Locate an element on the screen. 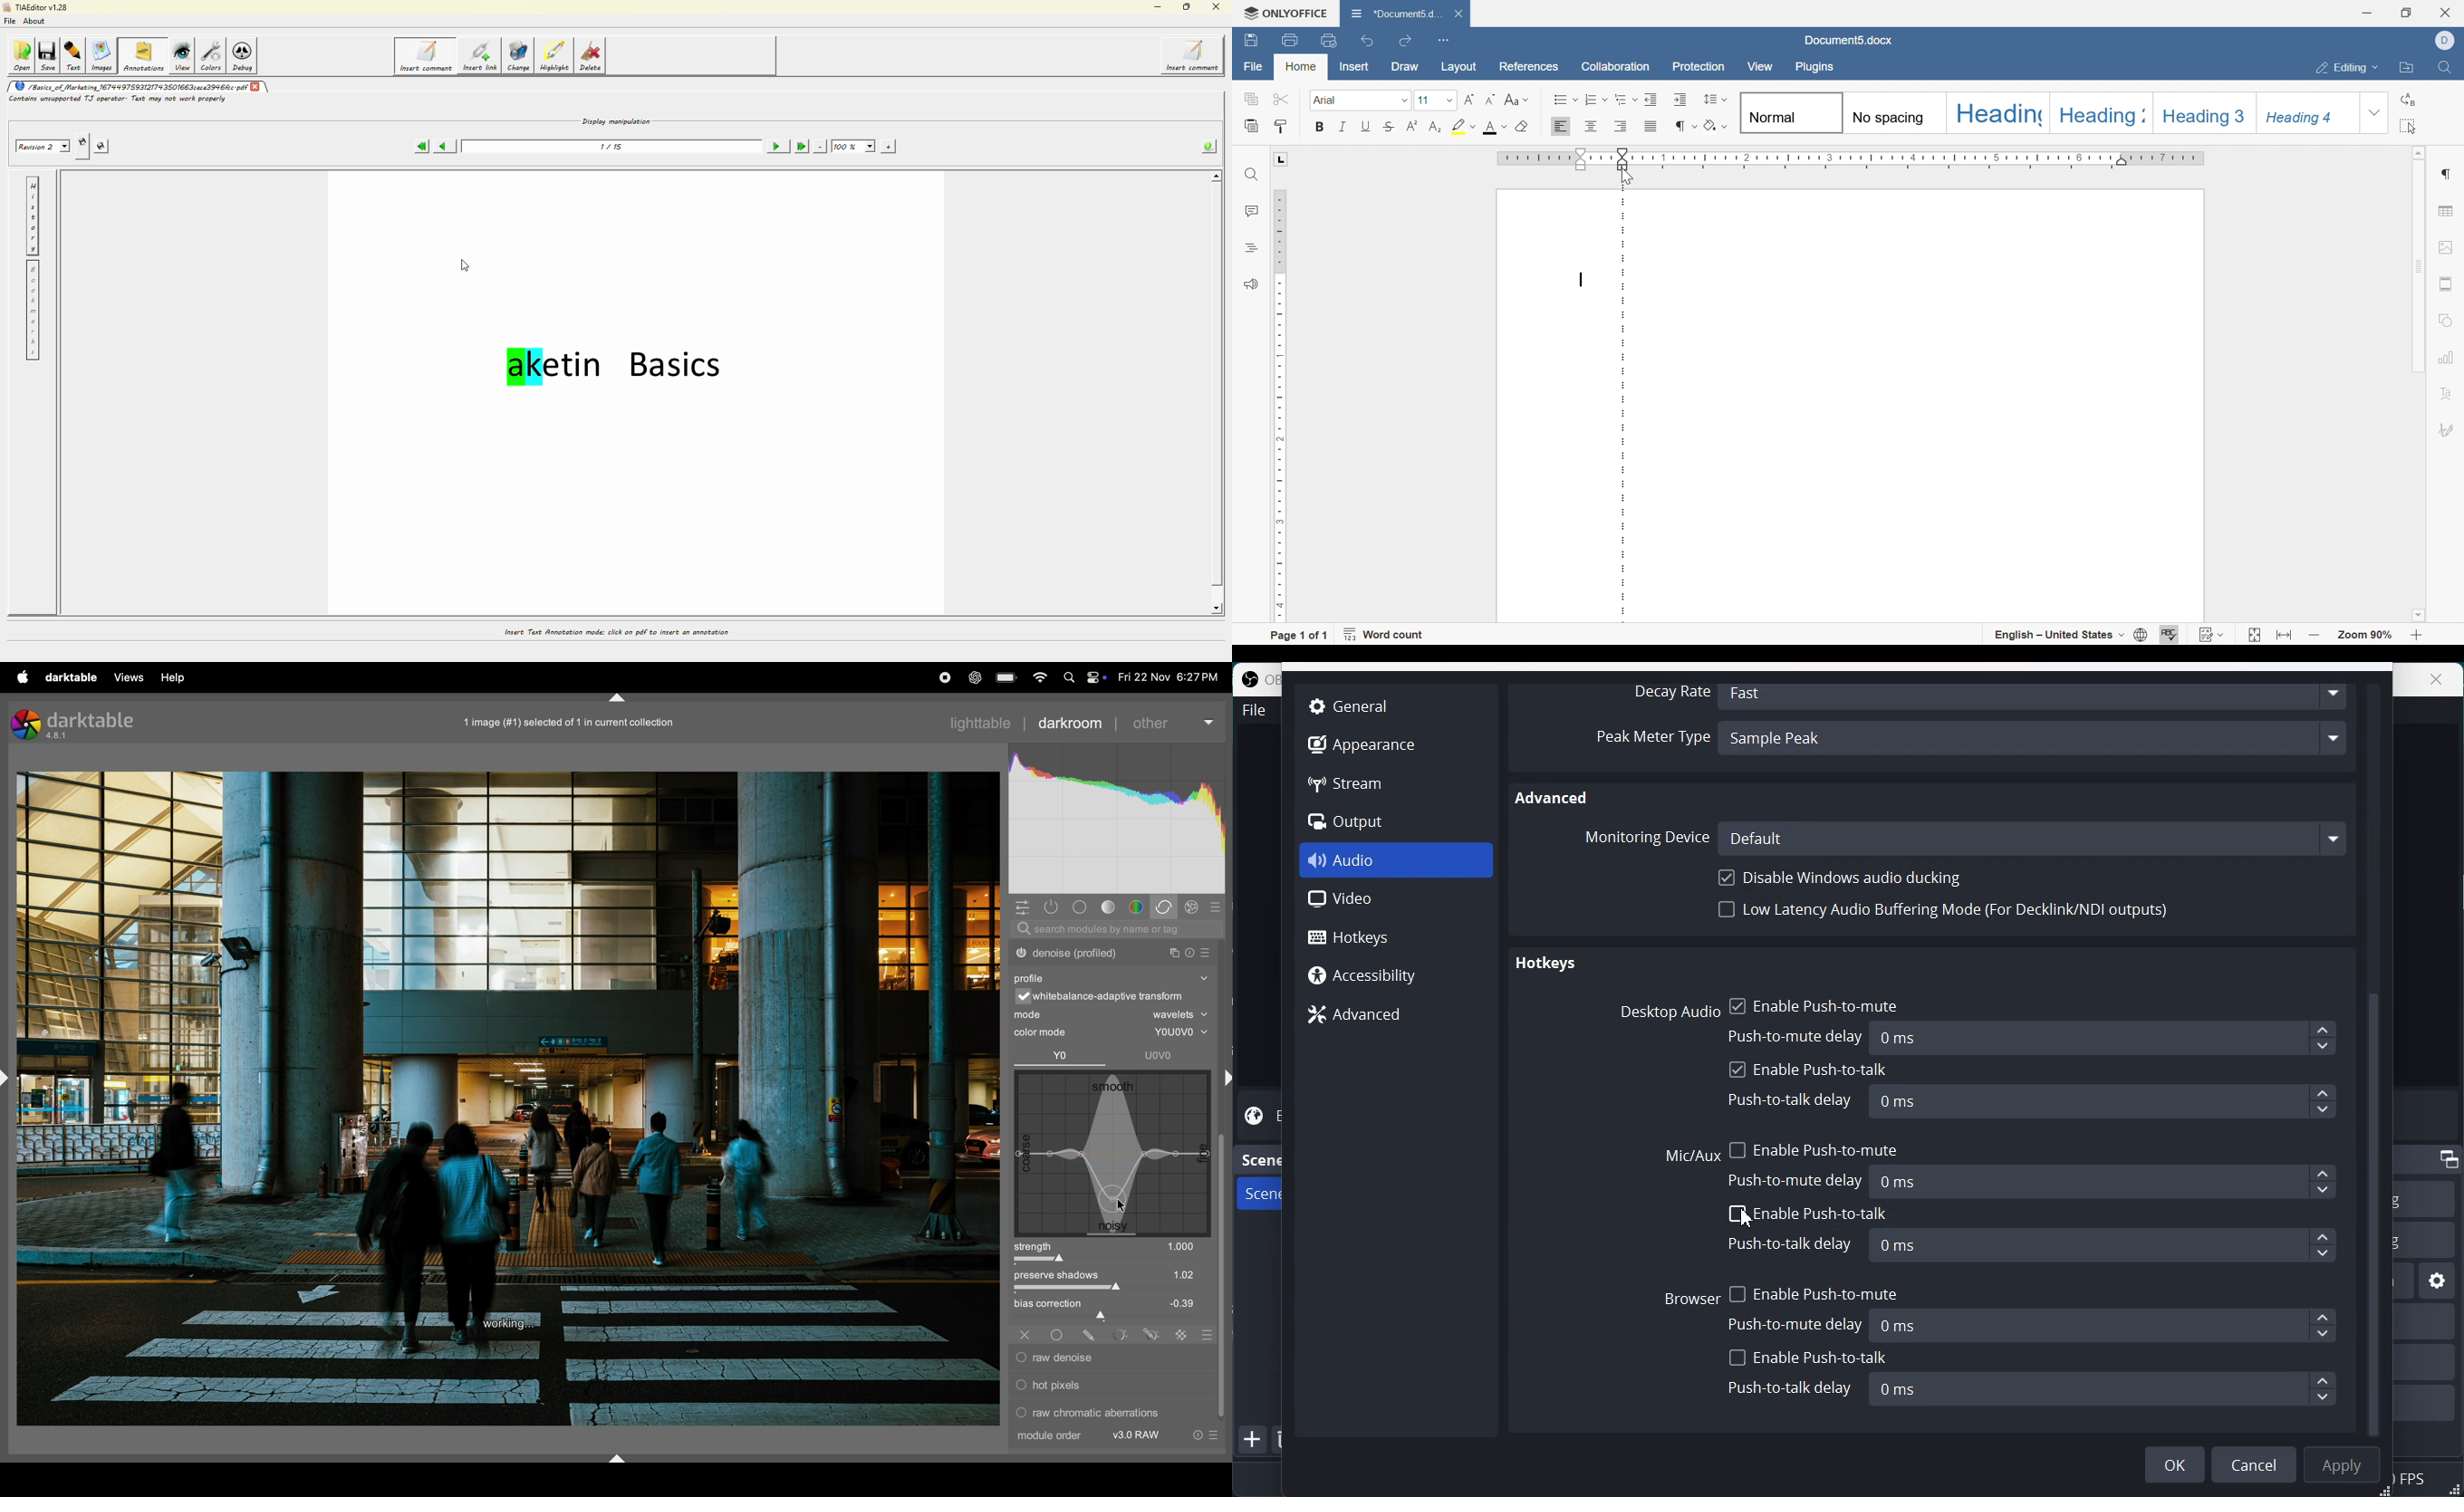 This screenshot has width=2464, height=1512. record is located at coordinates (944, 676).